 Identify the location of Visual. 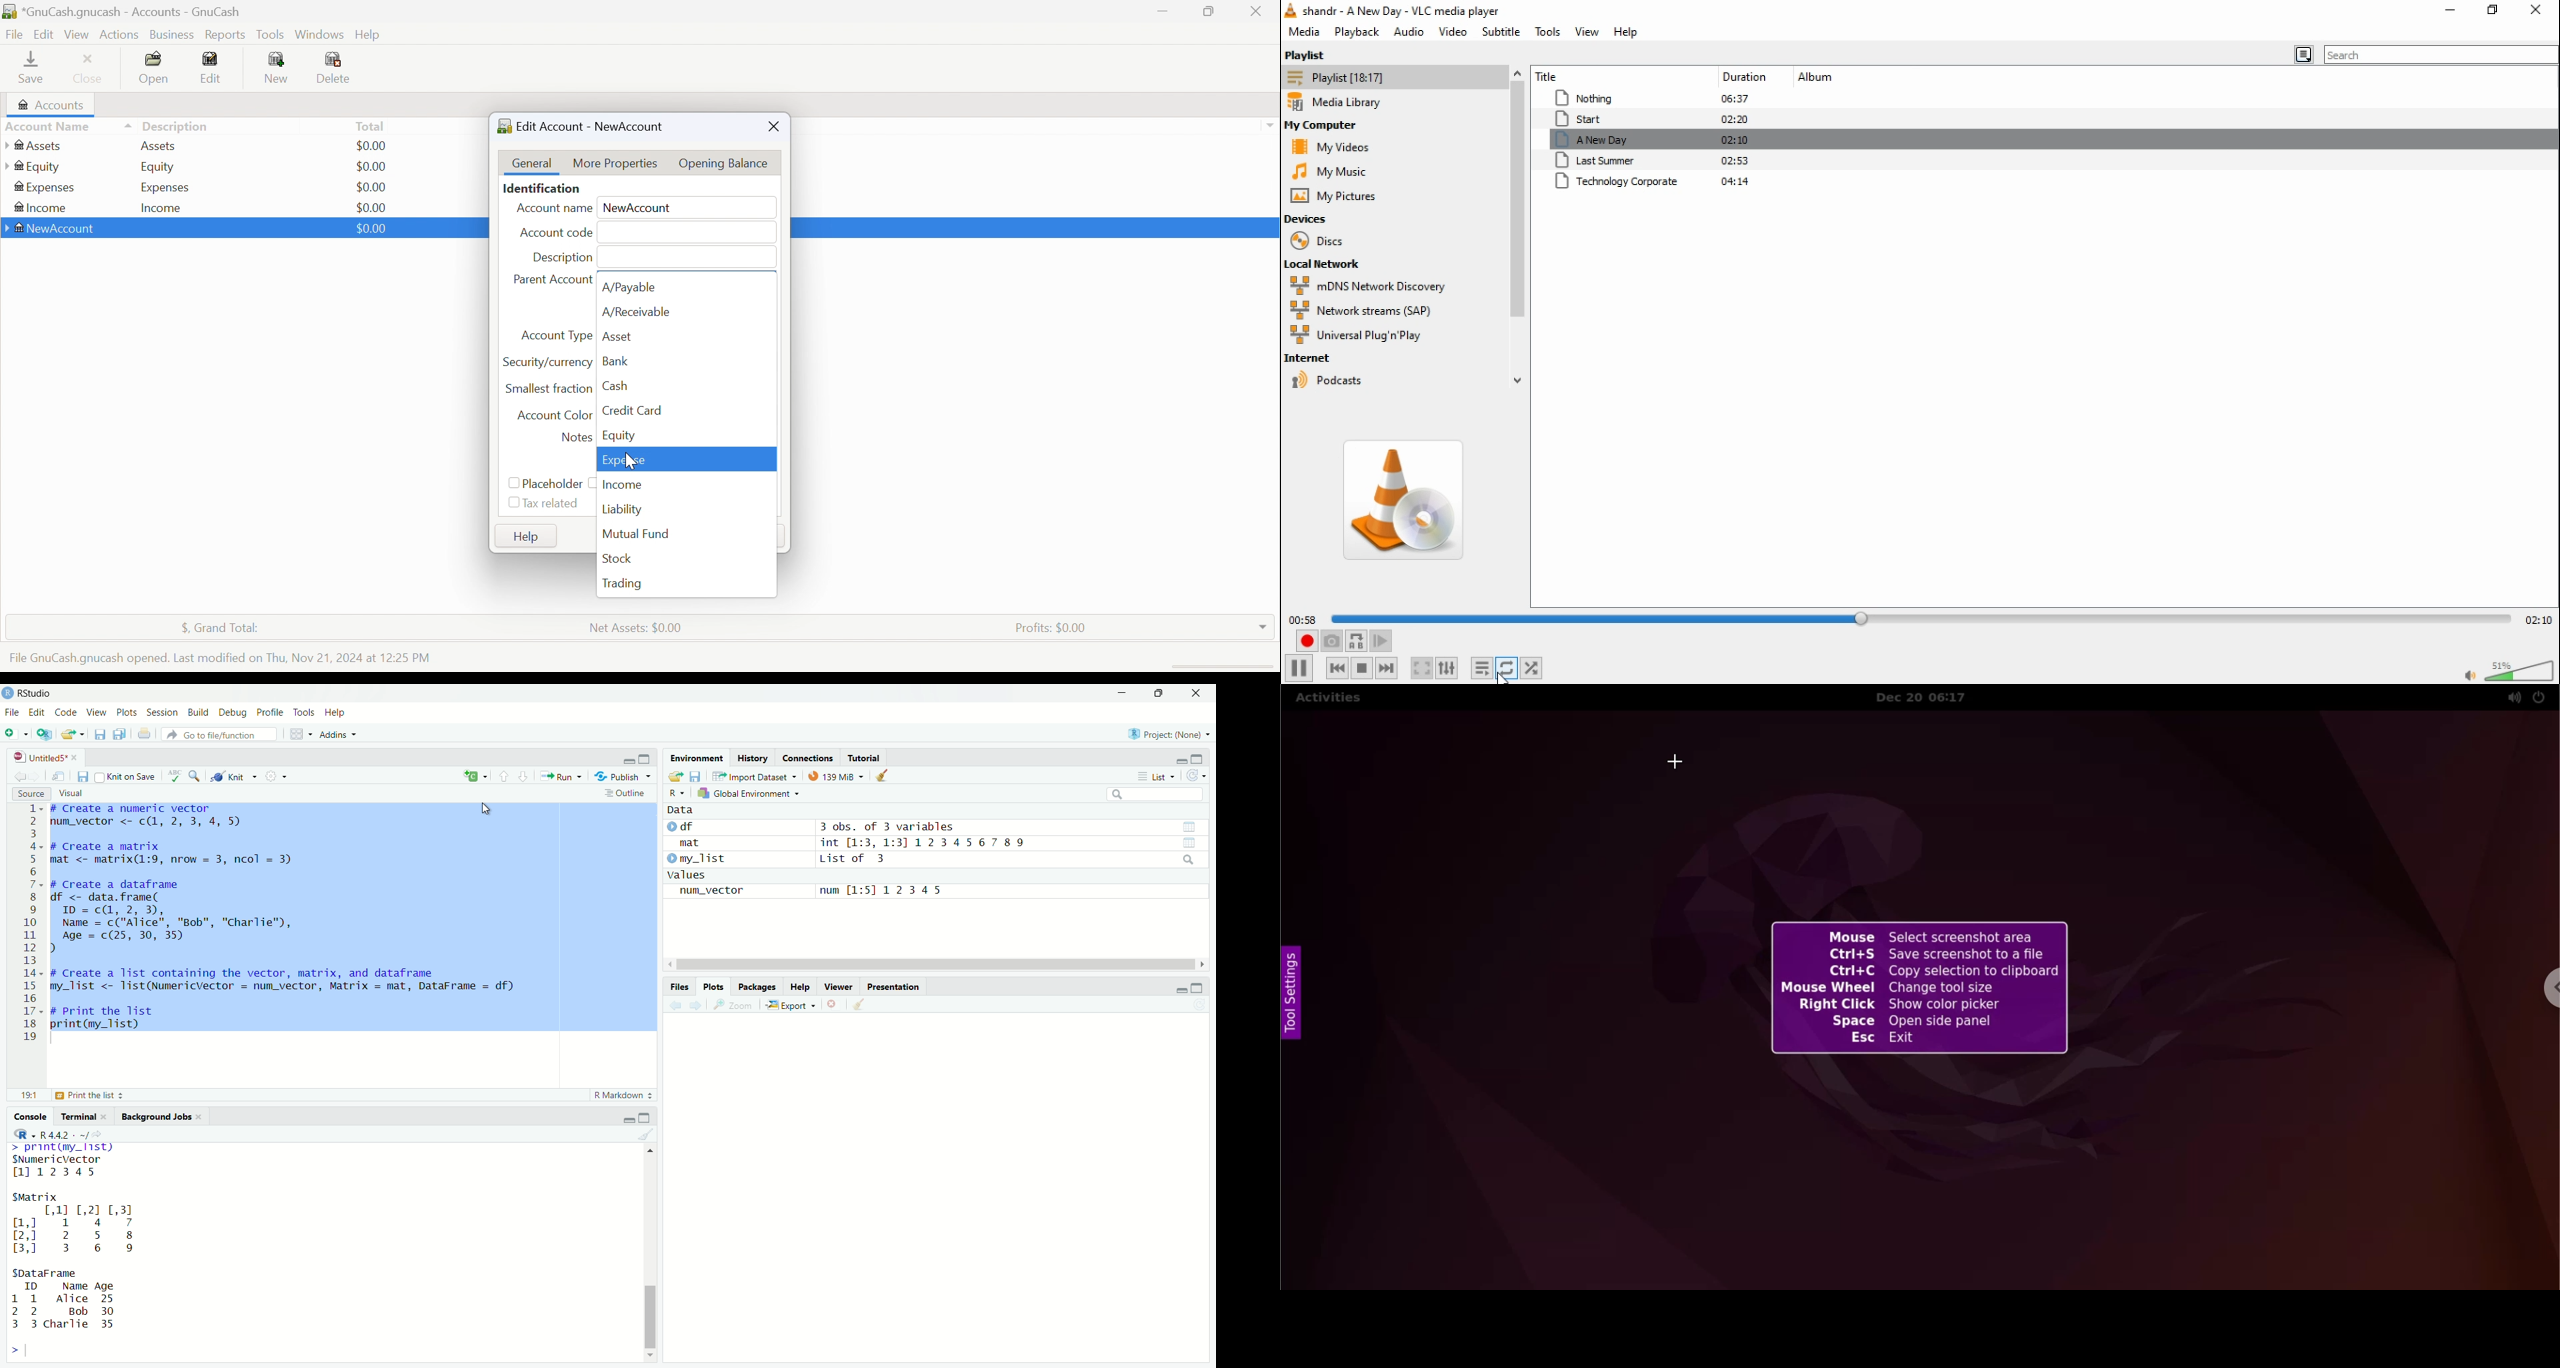
(78, 792).